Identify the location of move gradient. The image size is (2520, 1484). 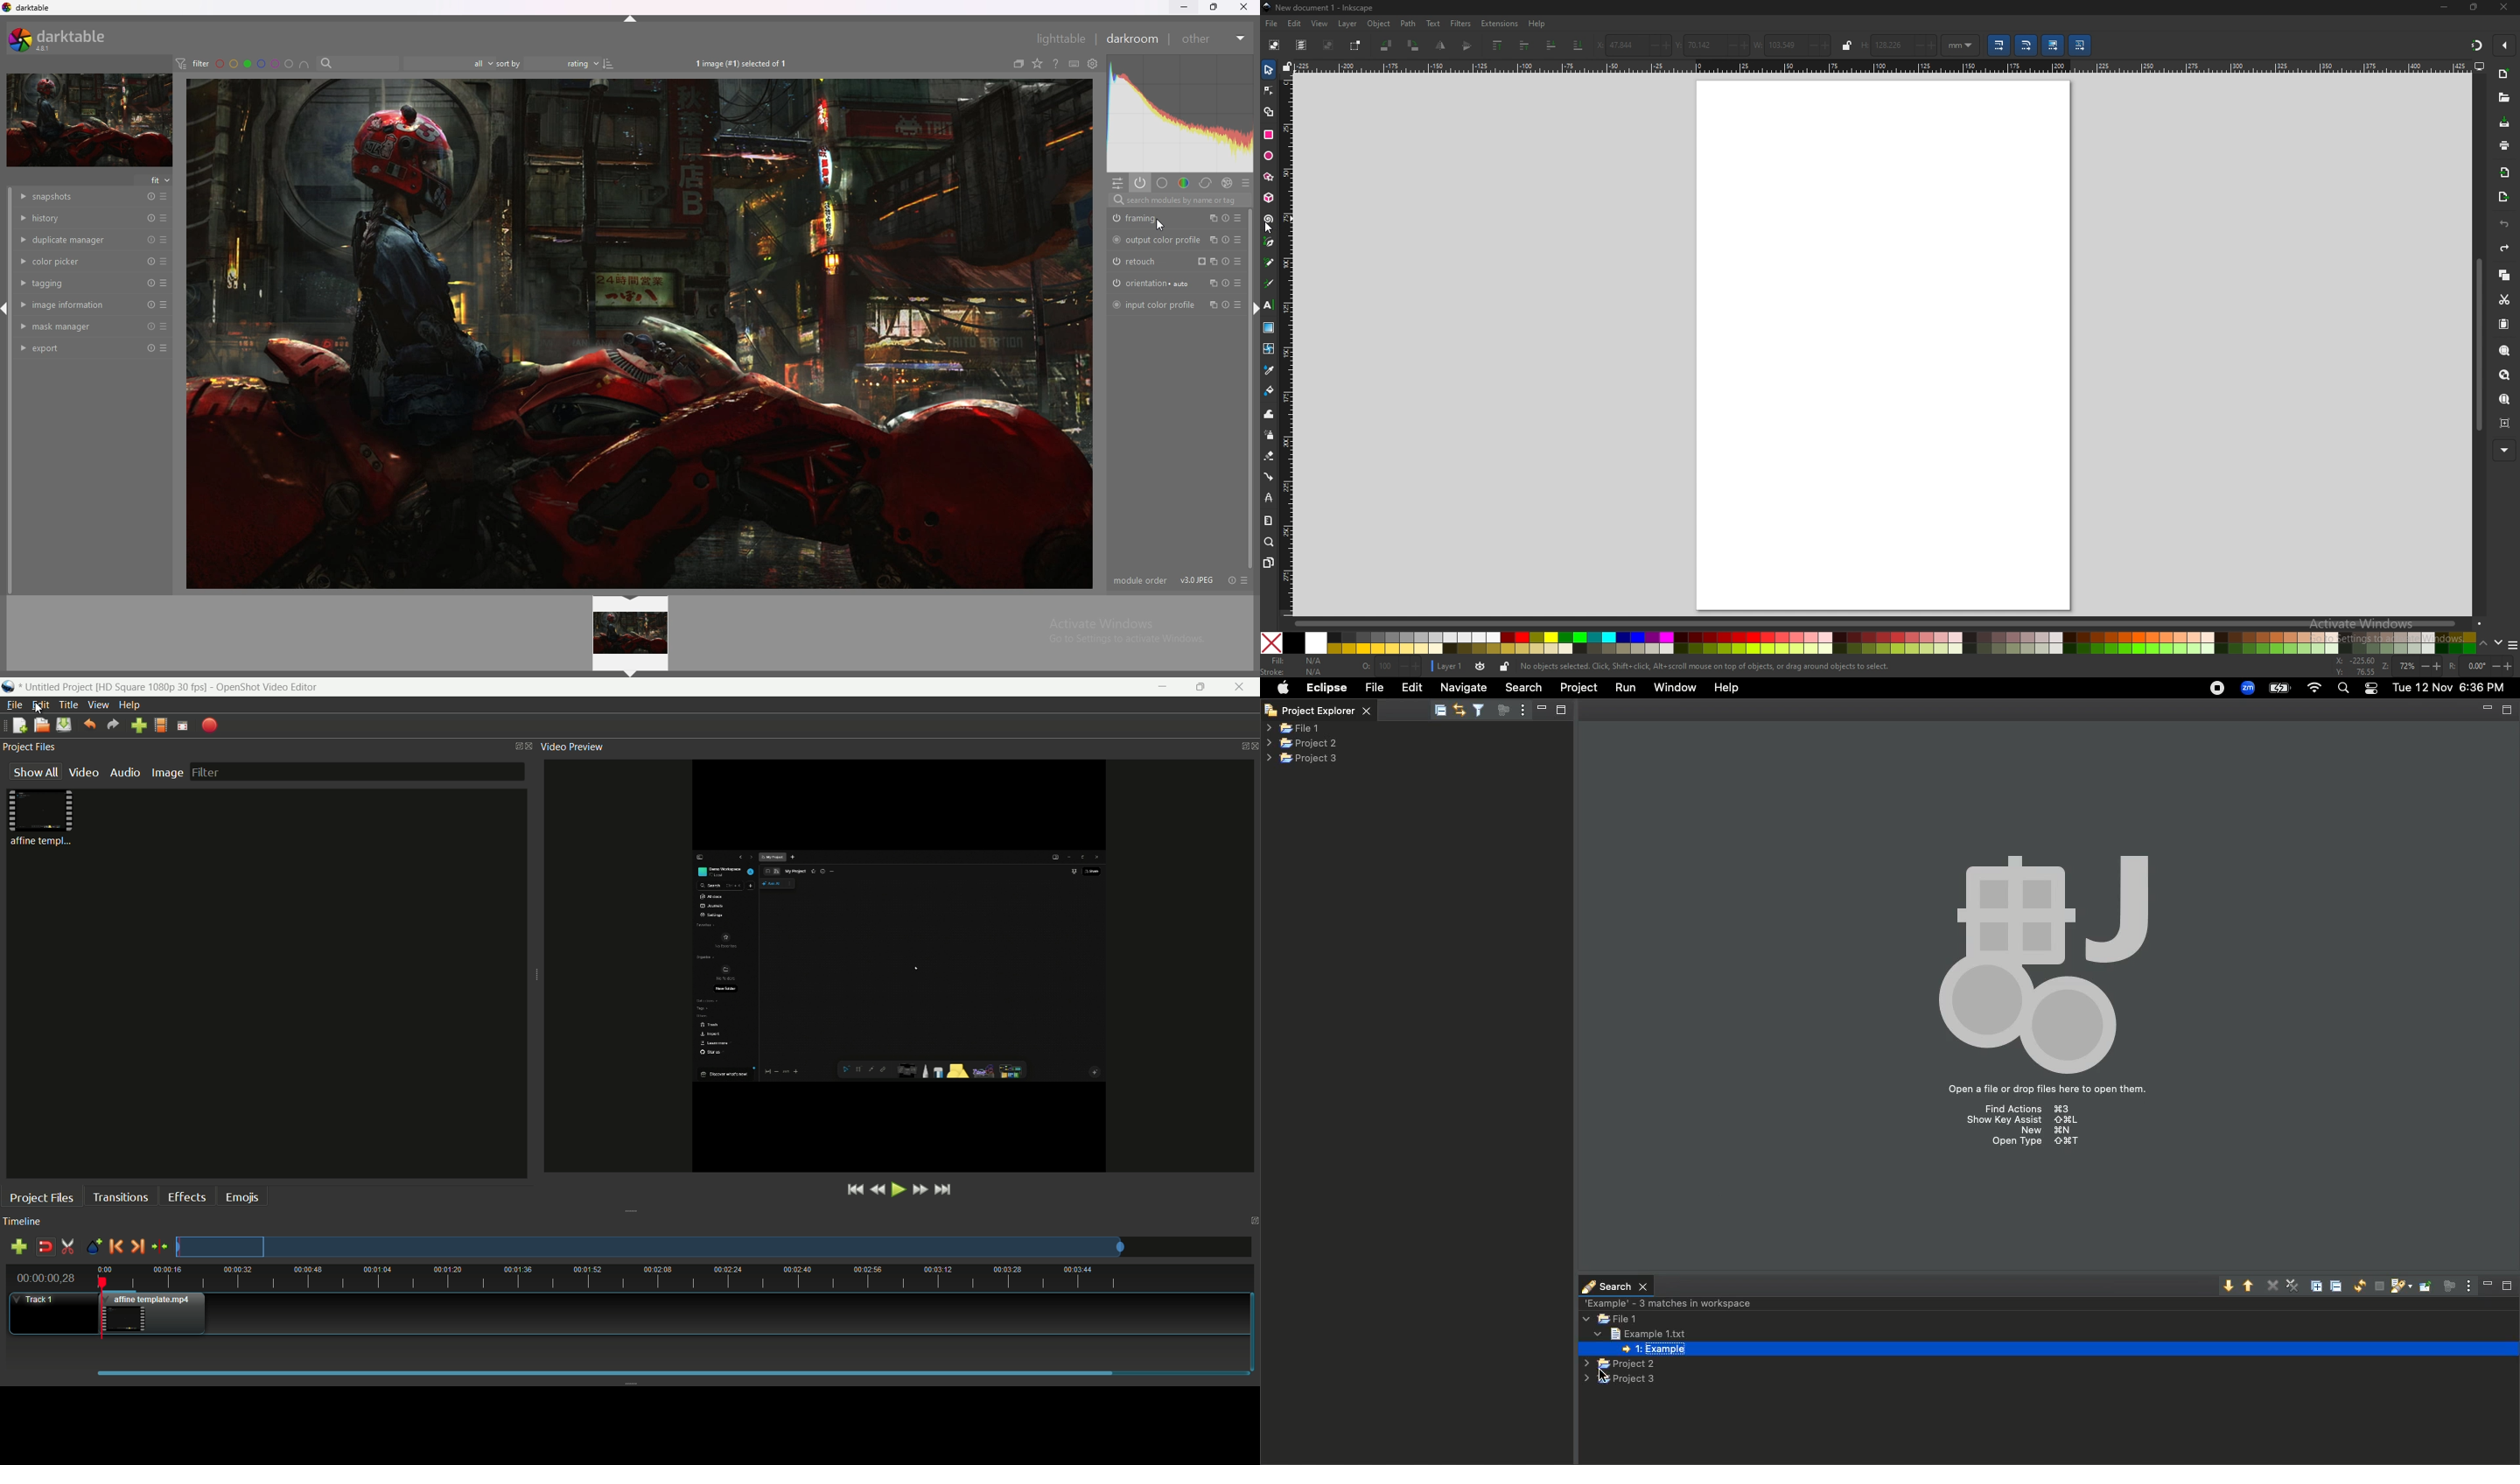
(2053, 45).